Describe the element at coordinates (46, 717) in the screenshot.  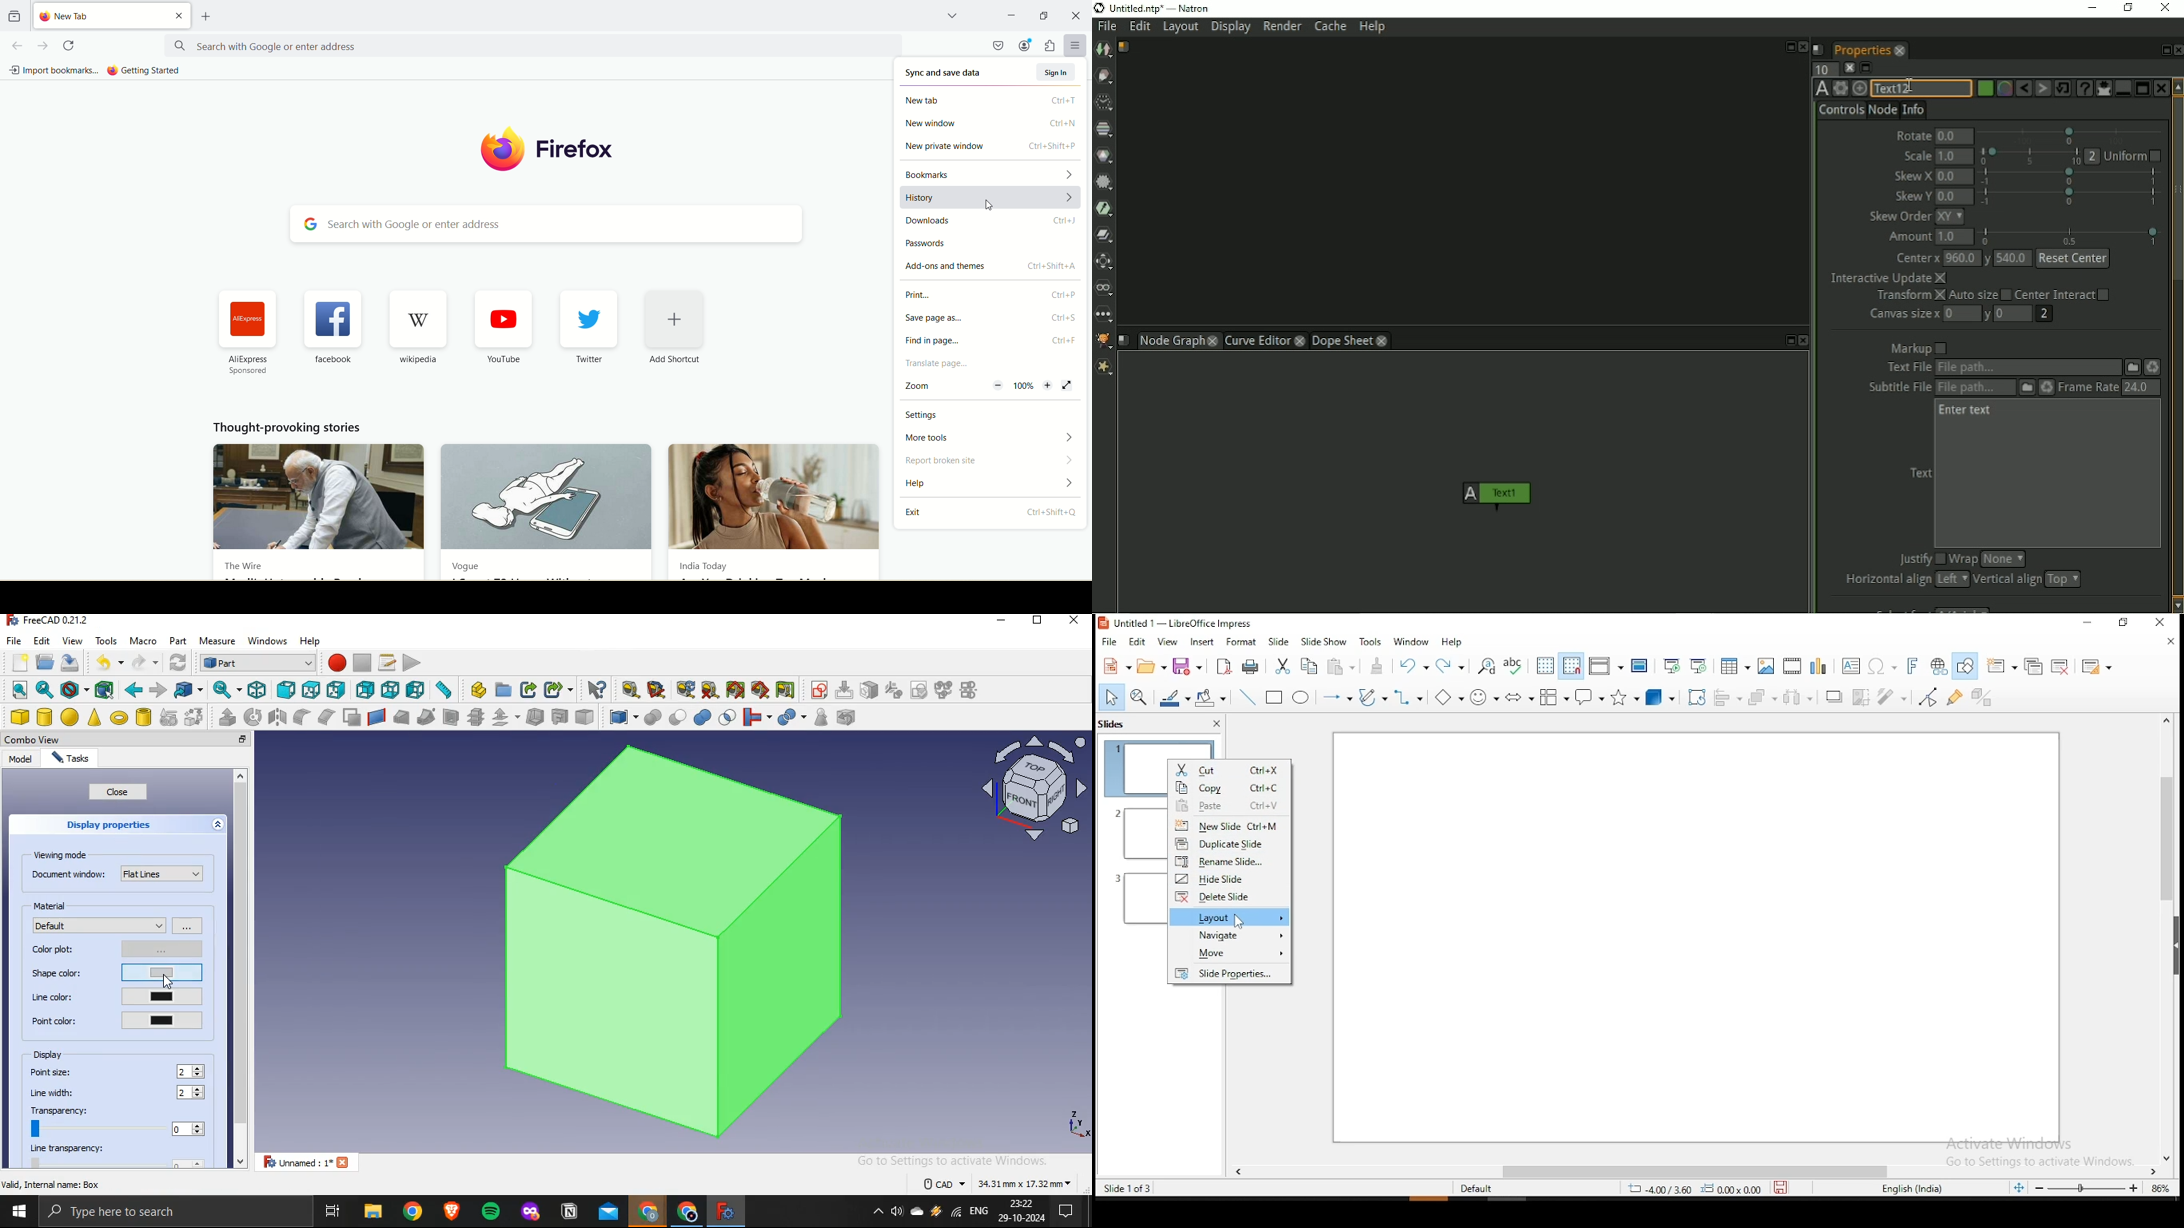
I see `cylinder` at that location.